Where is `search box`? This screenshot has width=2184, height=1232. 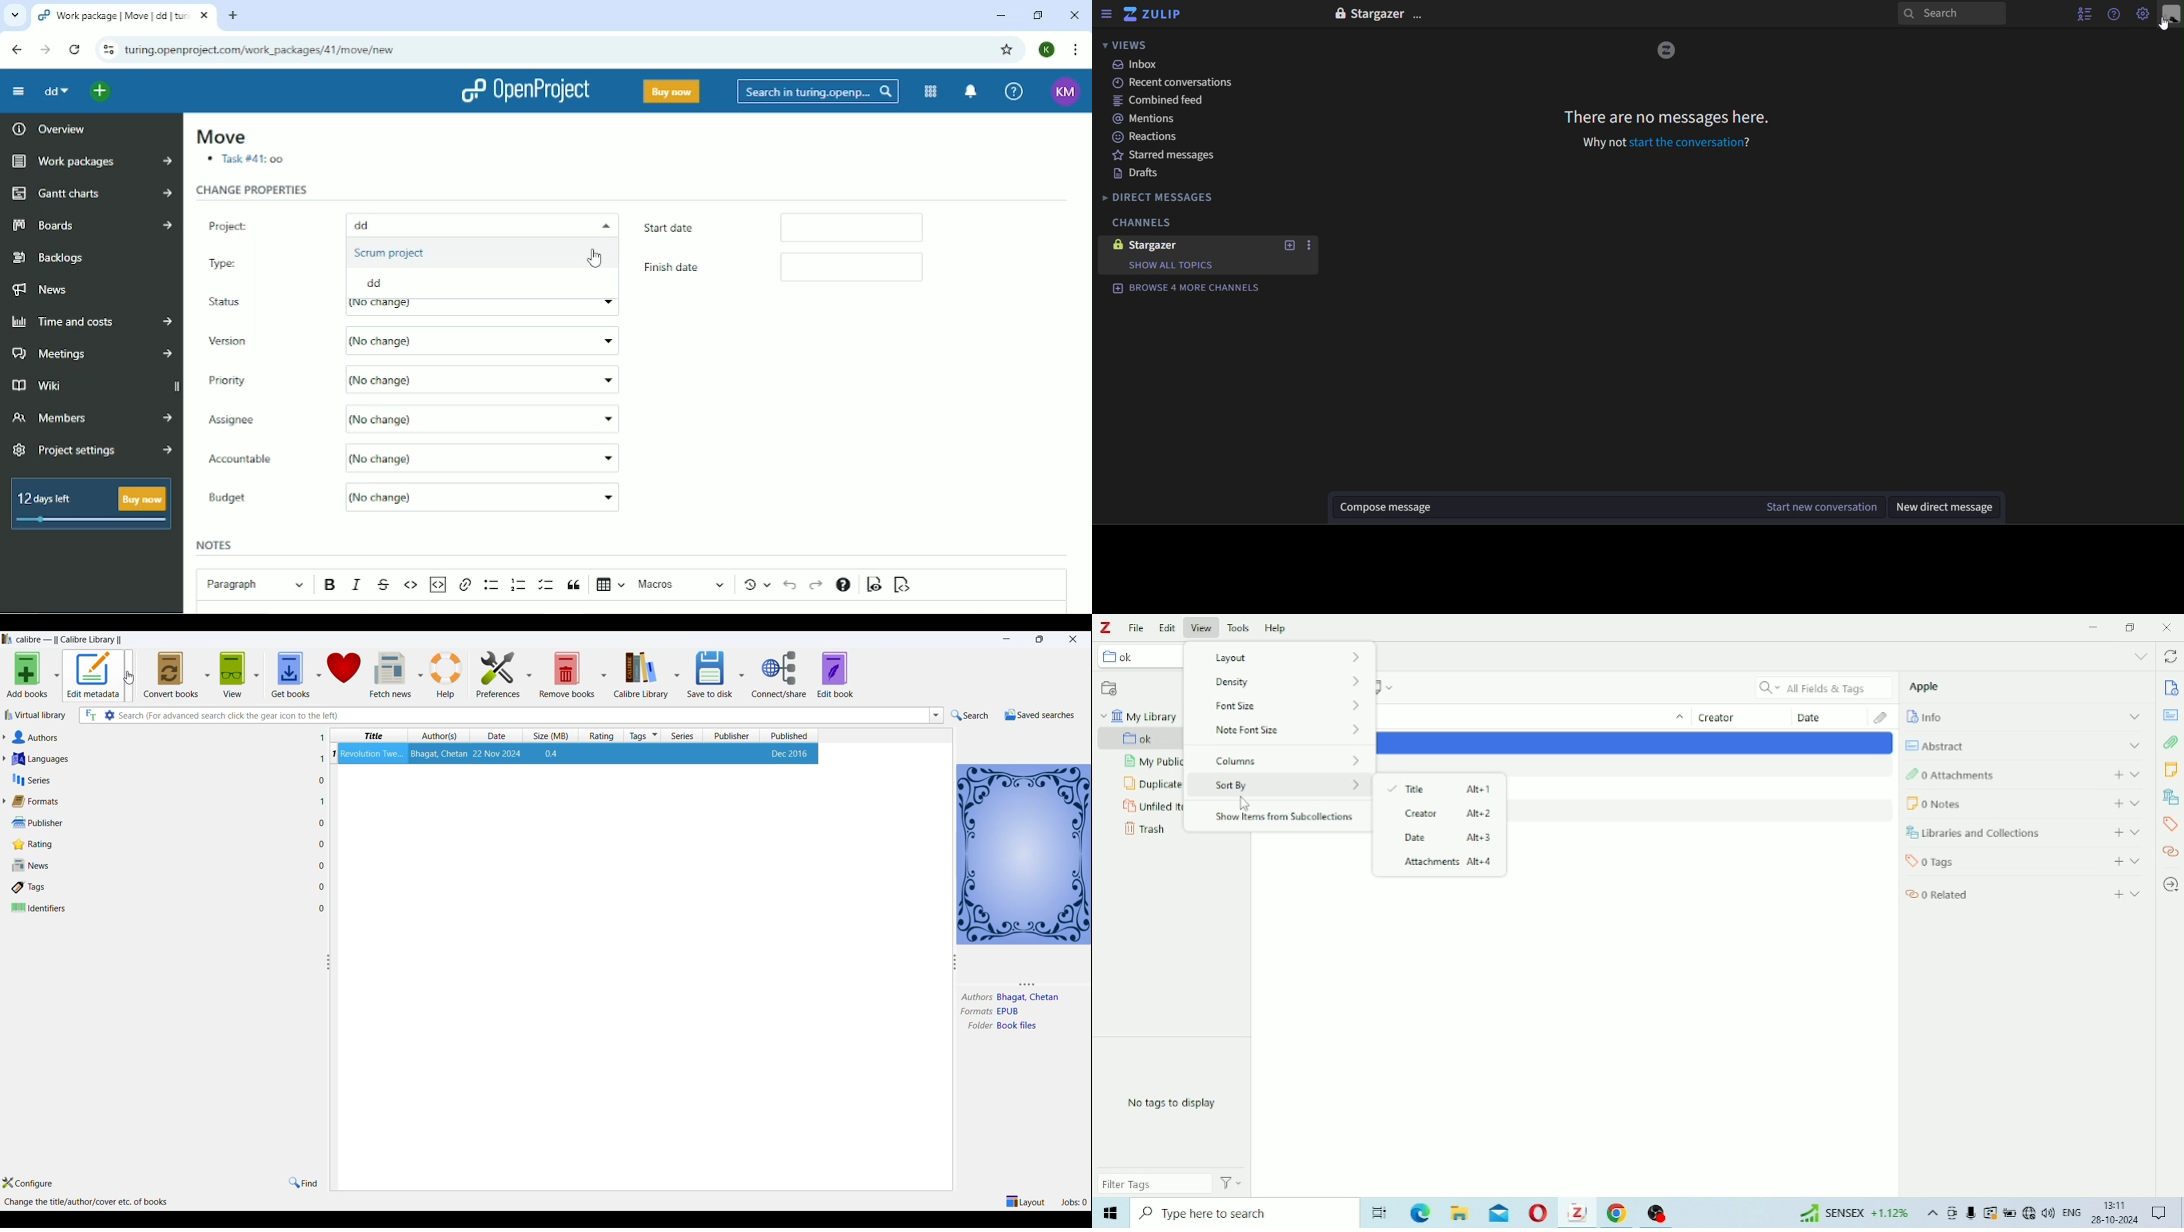
search box is located at coordinates (521, 715).